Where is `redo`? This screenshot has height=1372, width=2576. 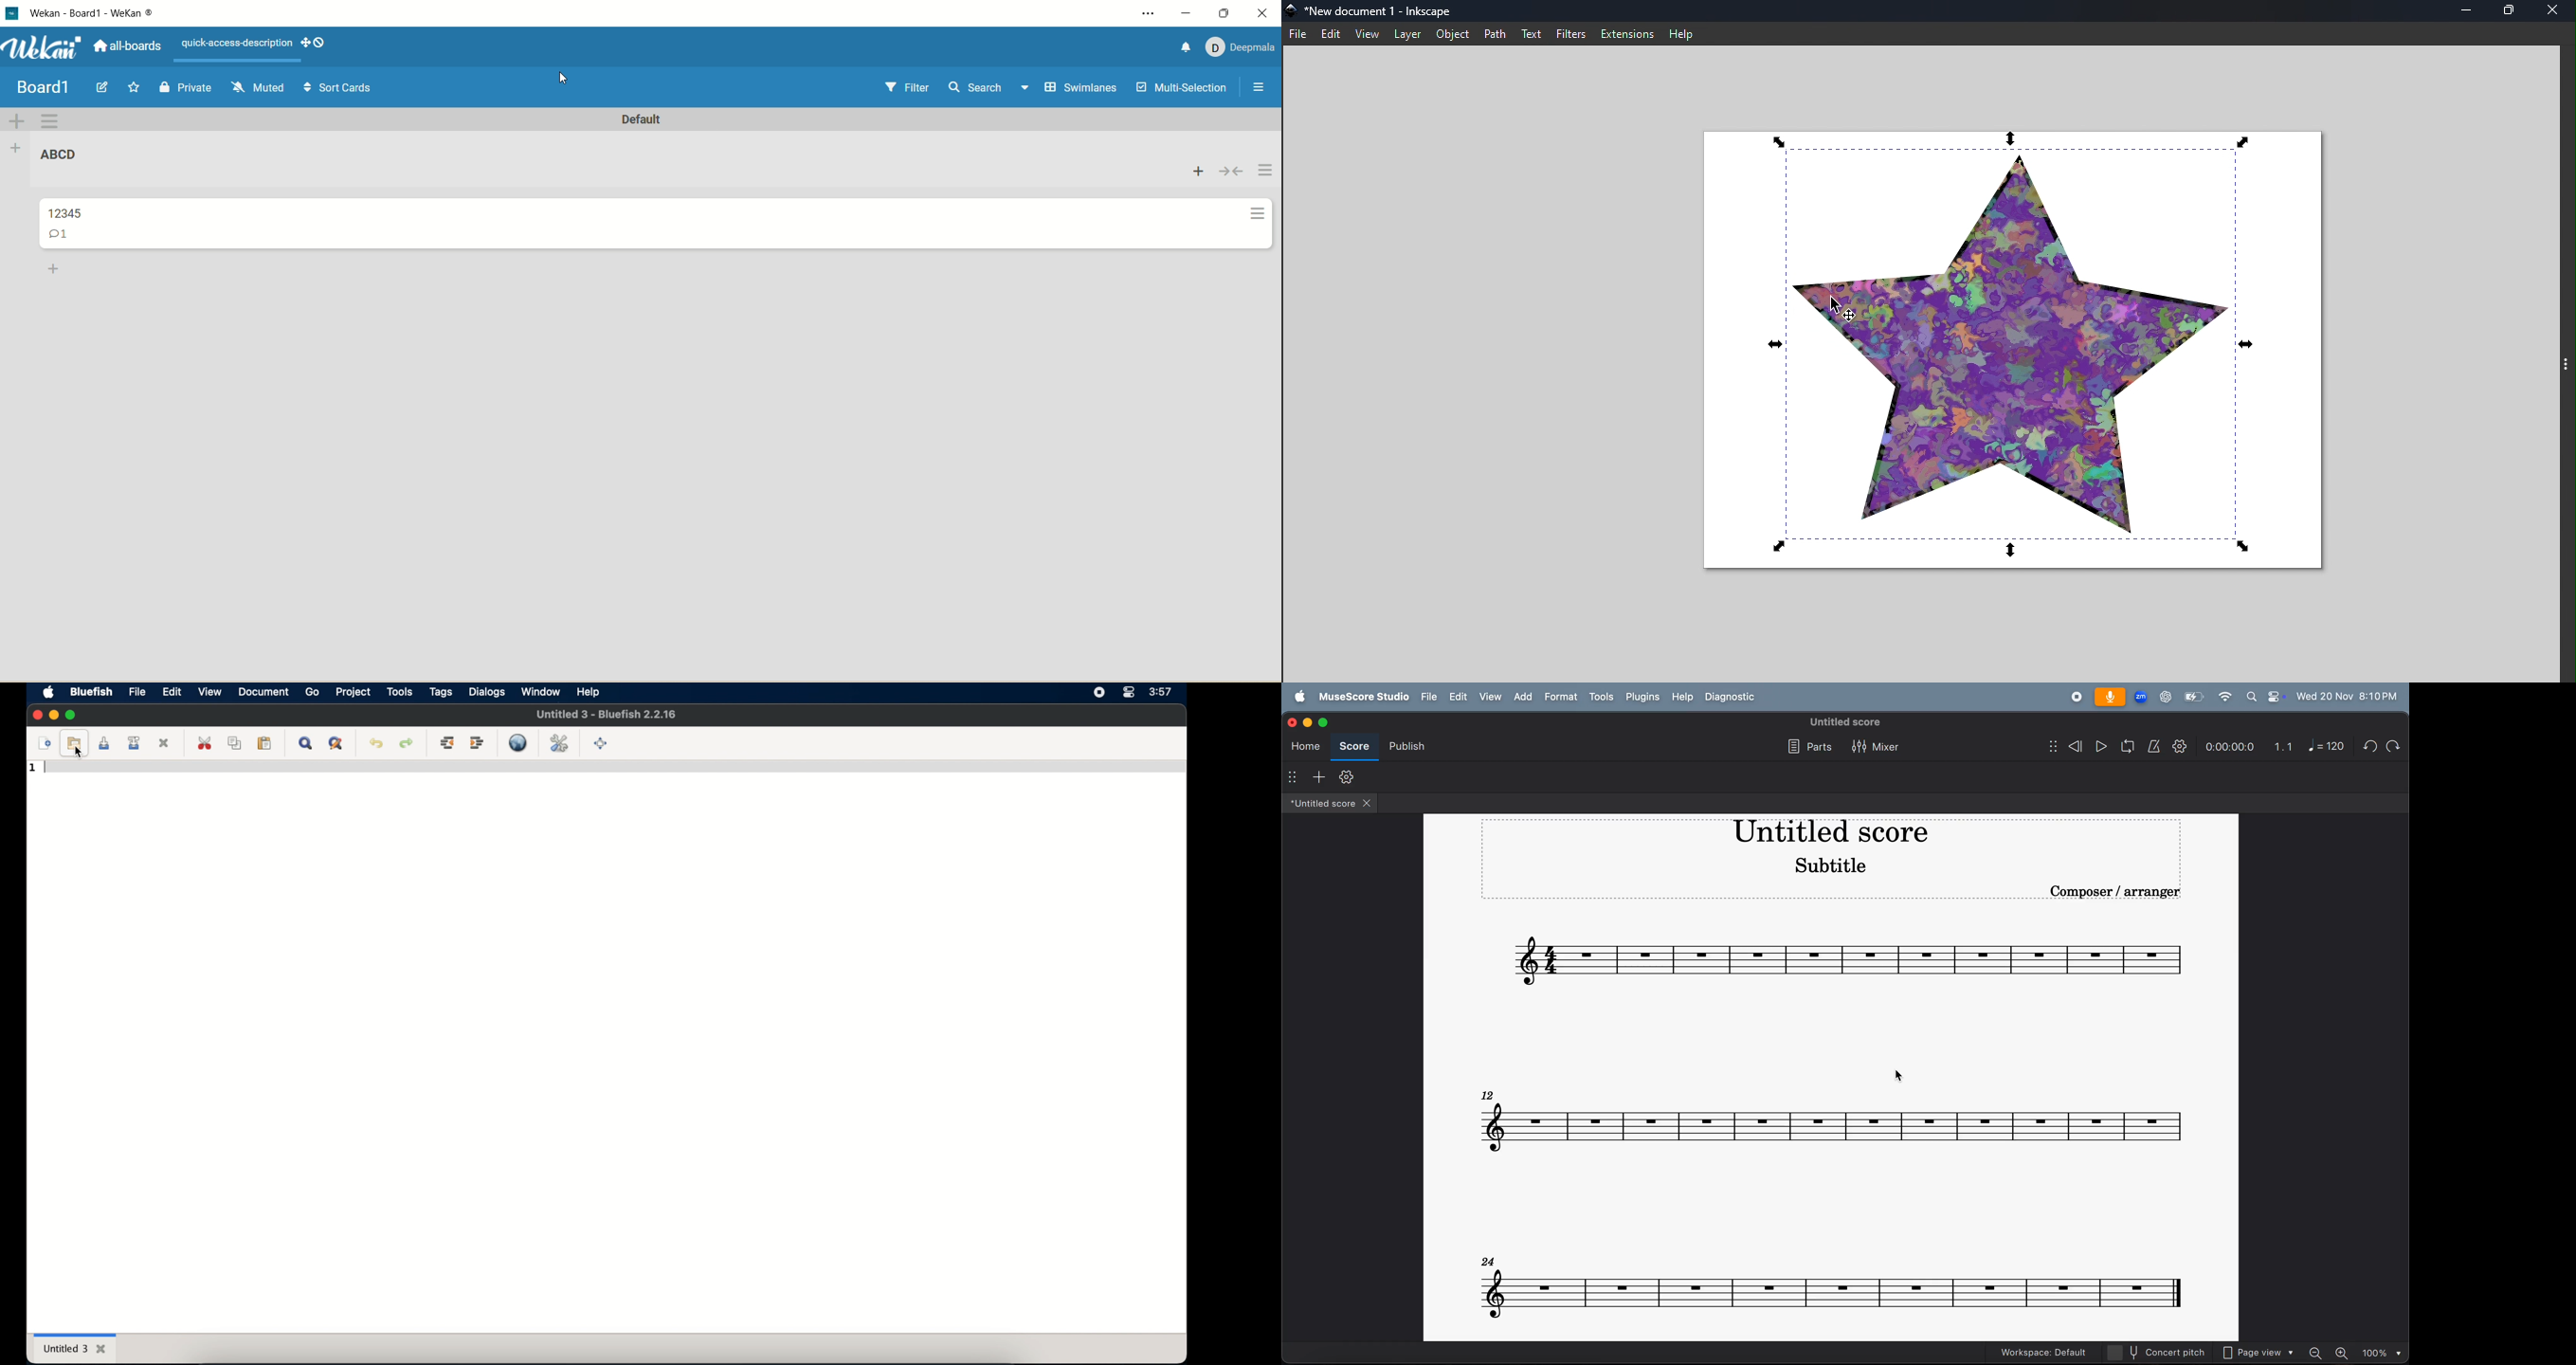
redo is located at coordinates (406, 744).